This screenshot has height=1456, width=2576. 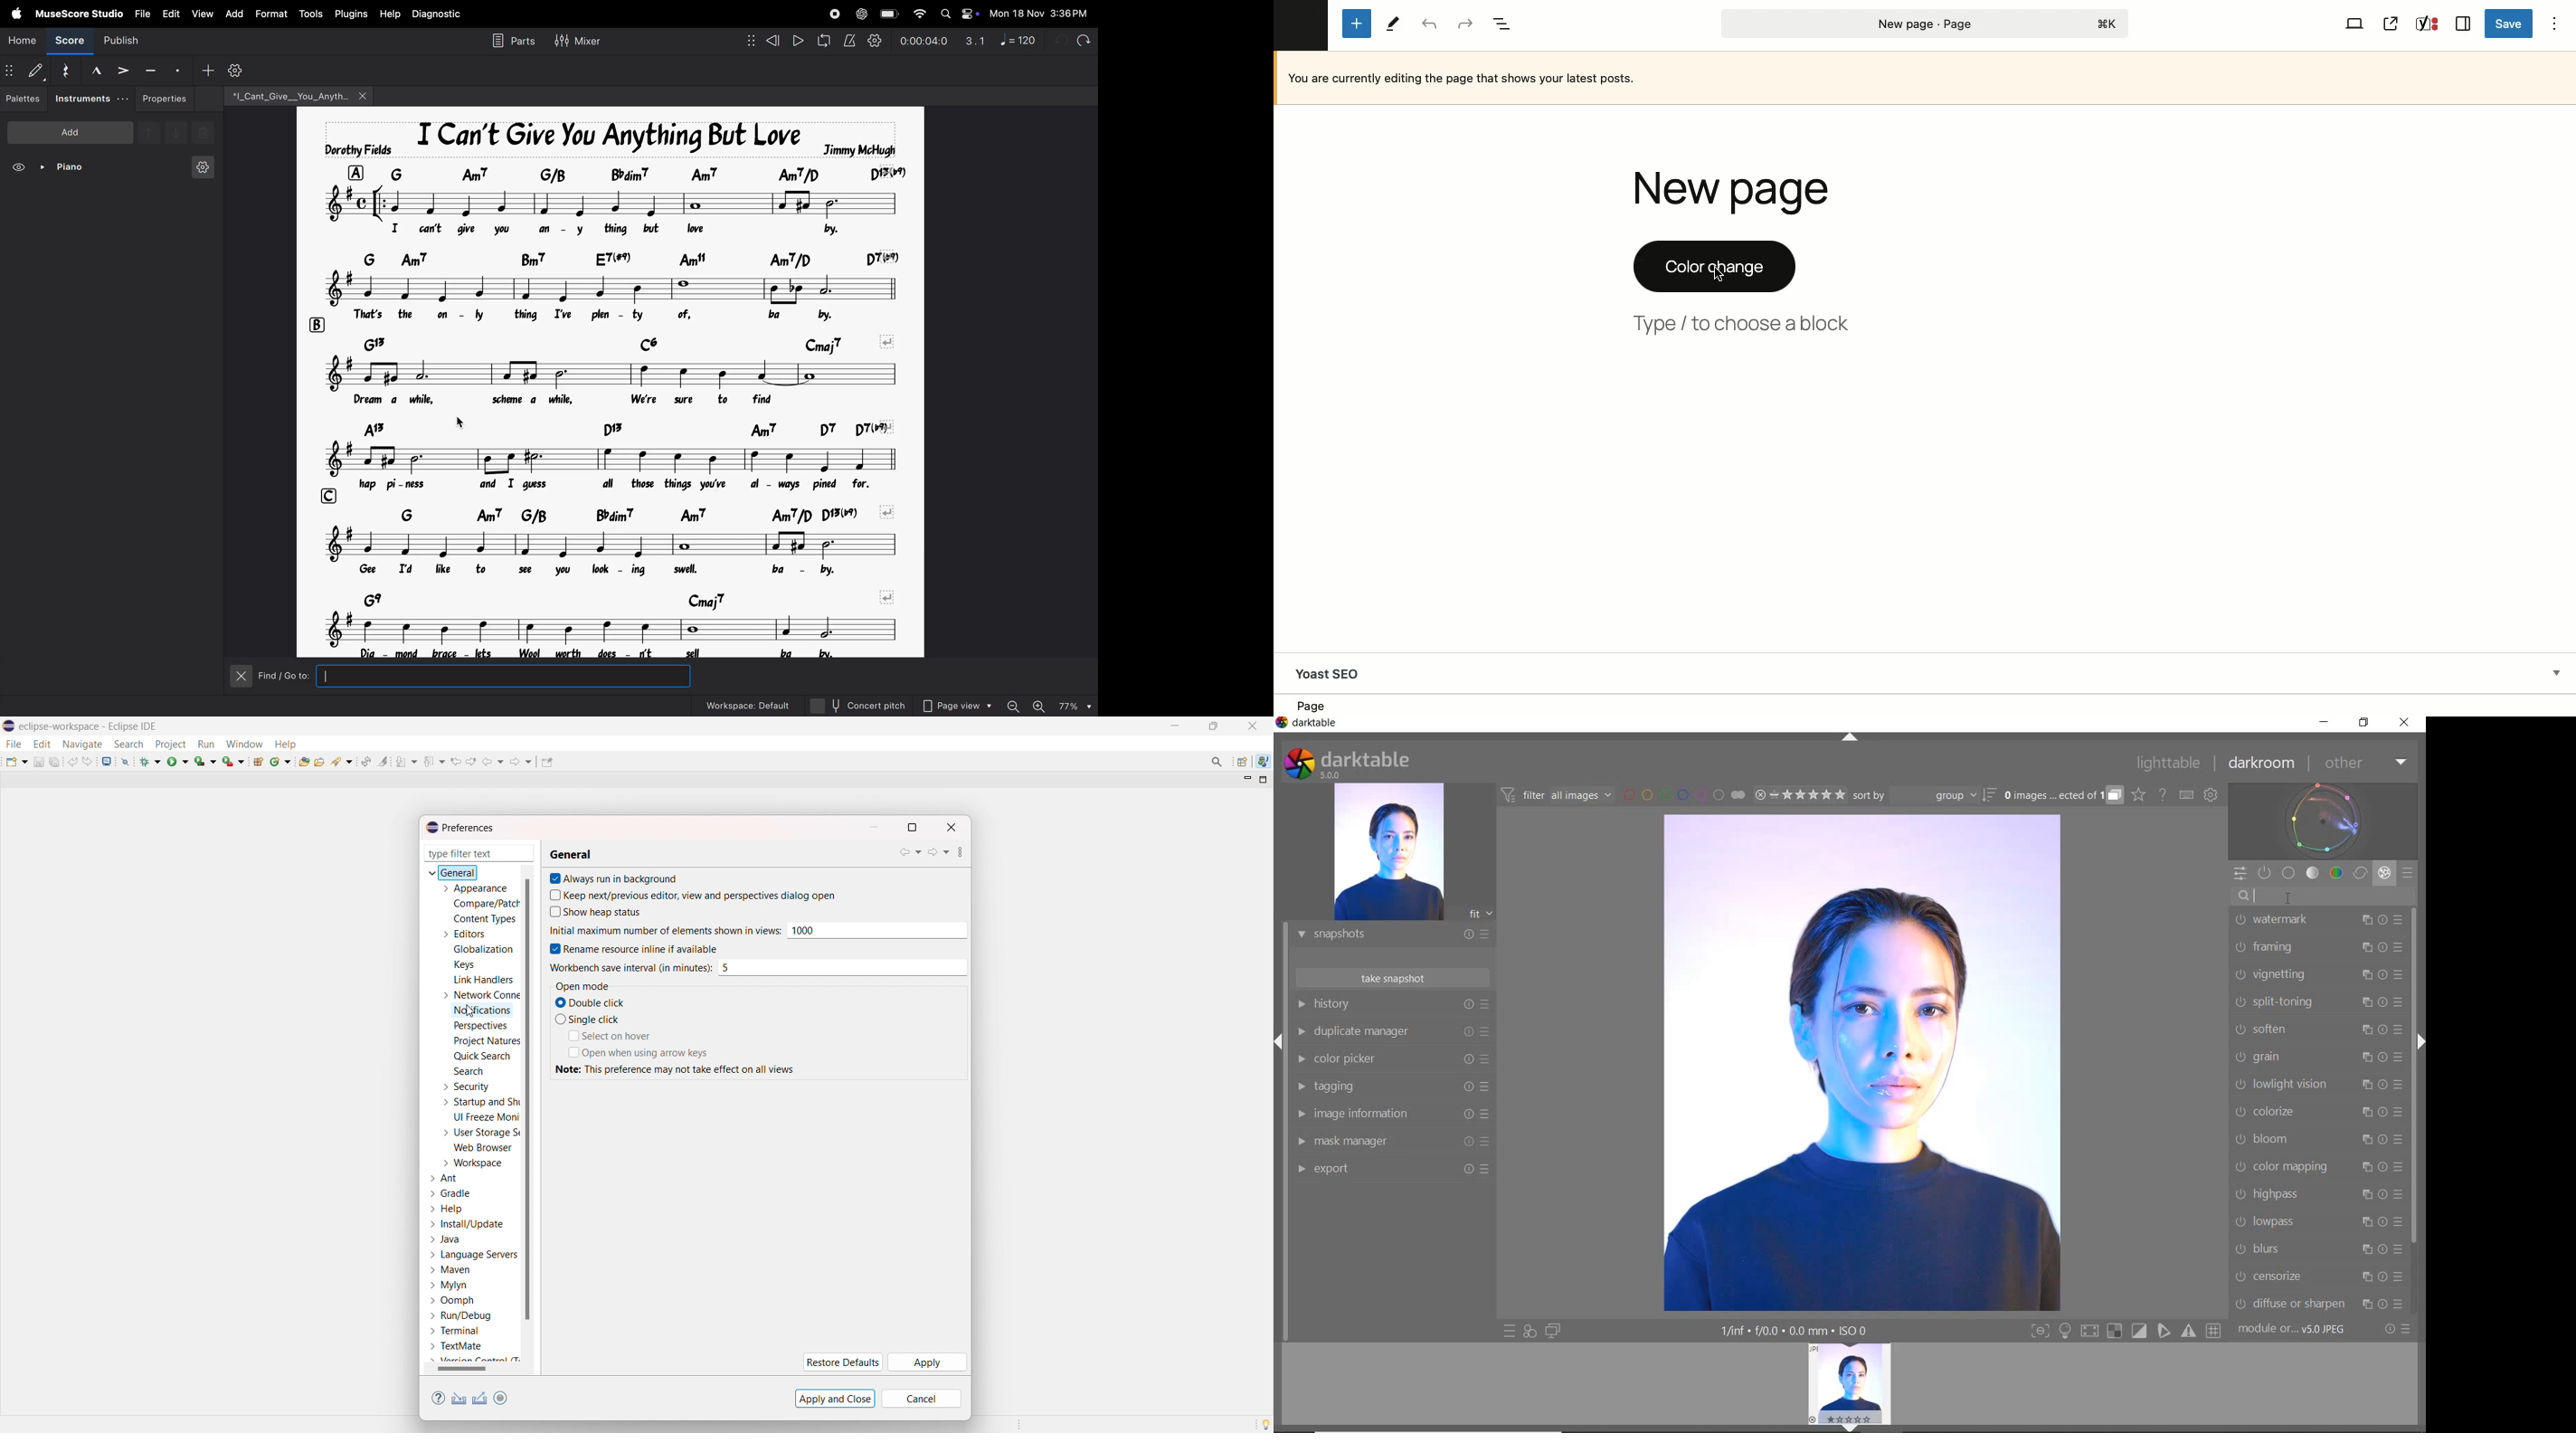 I want to click on up note, so click(x=149, y=133).